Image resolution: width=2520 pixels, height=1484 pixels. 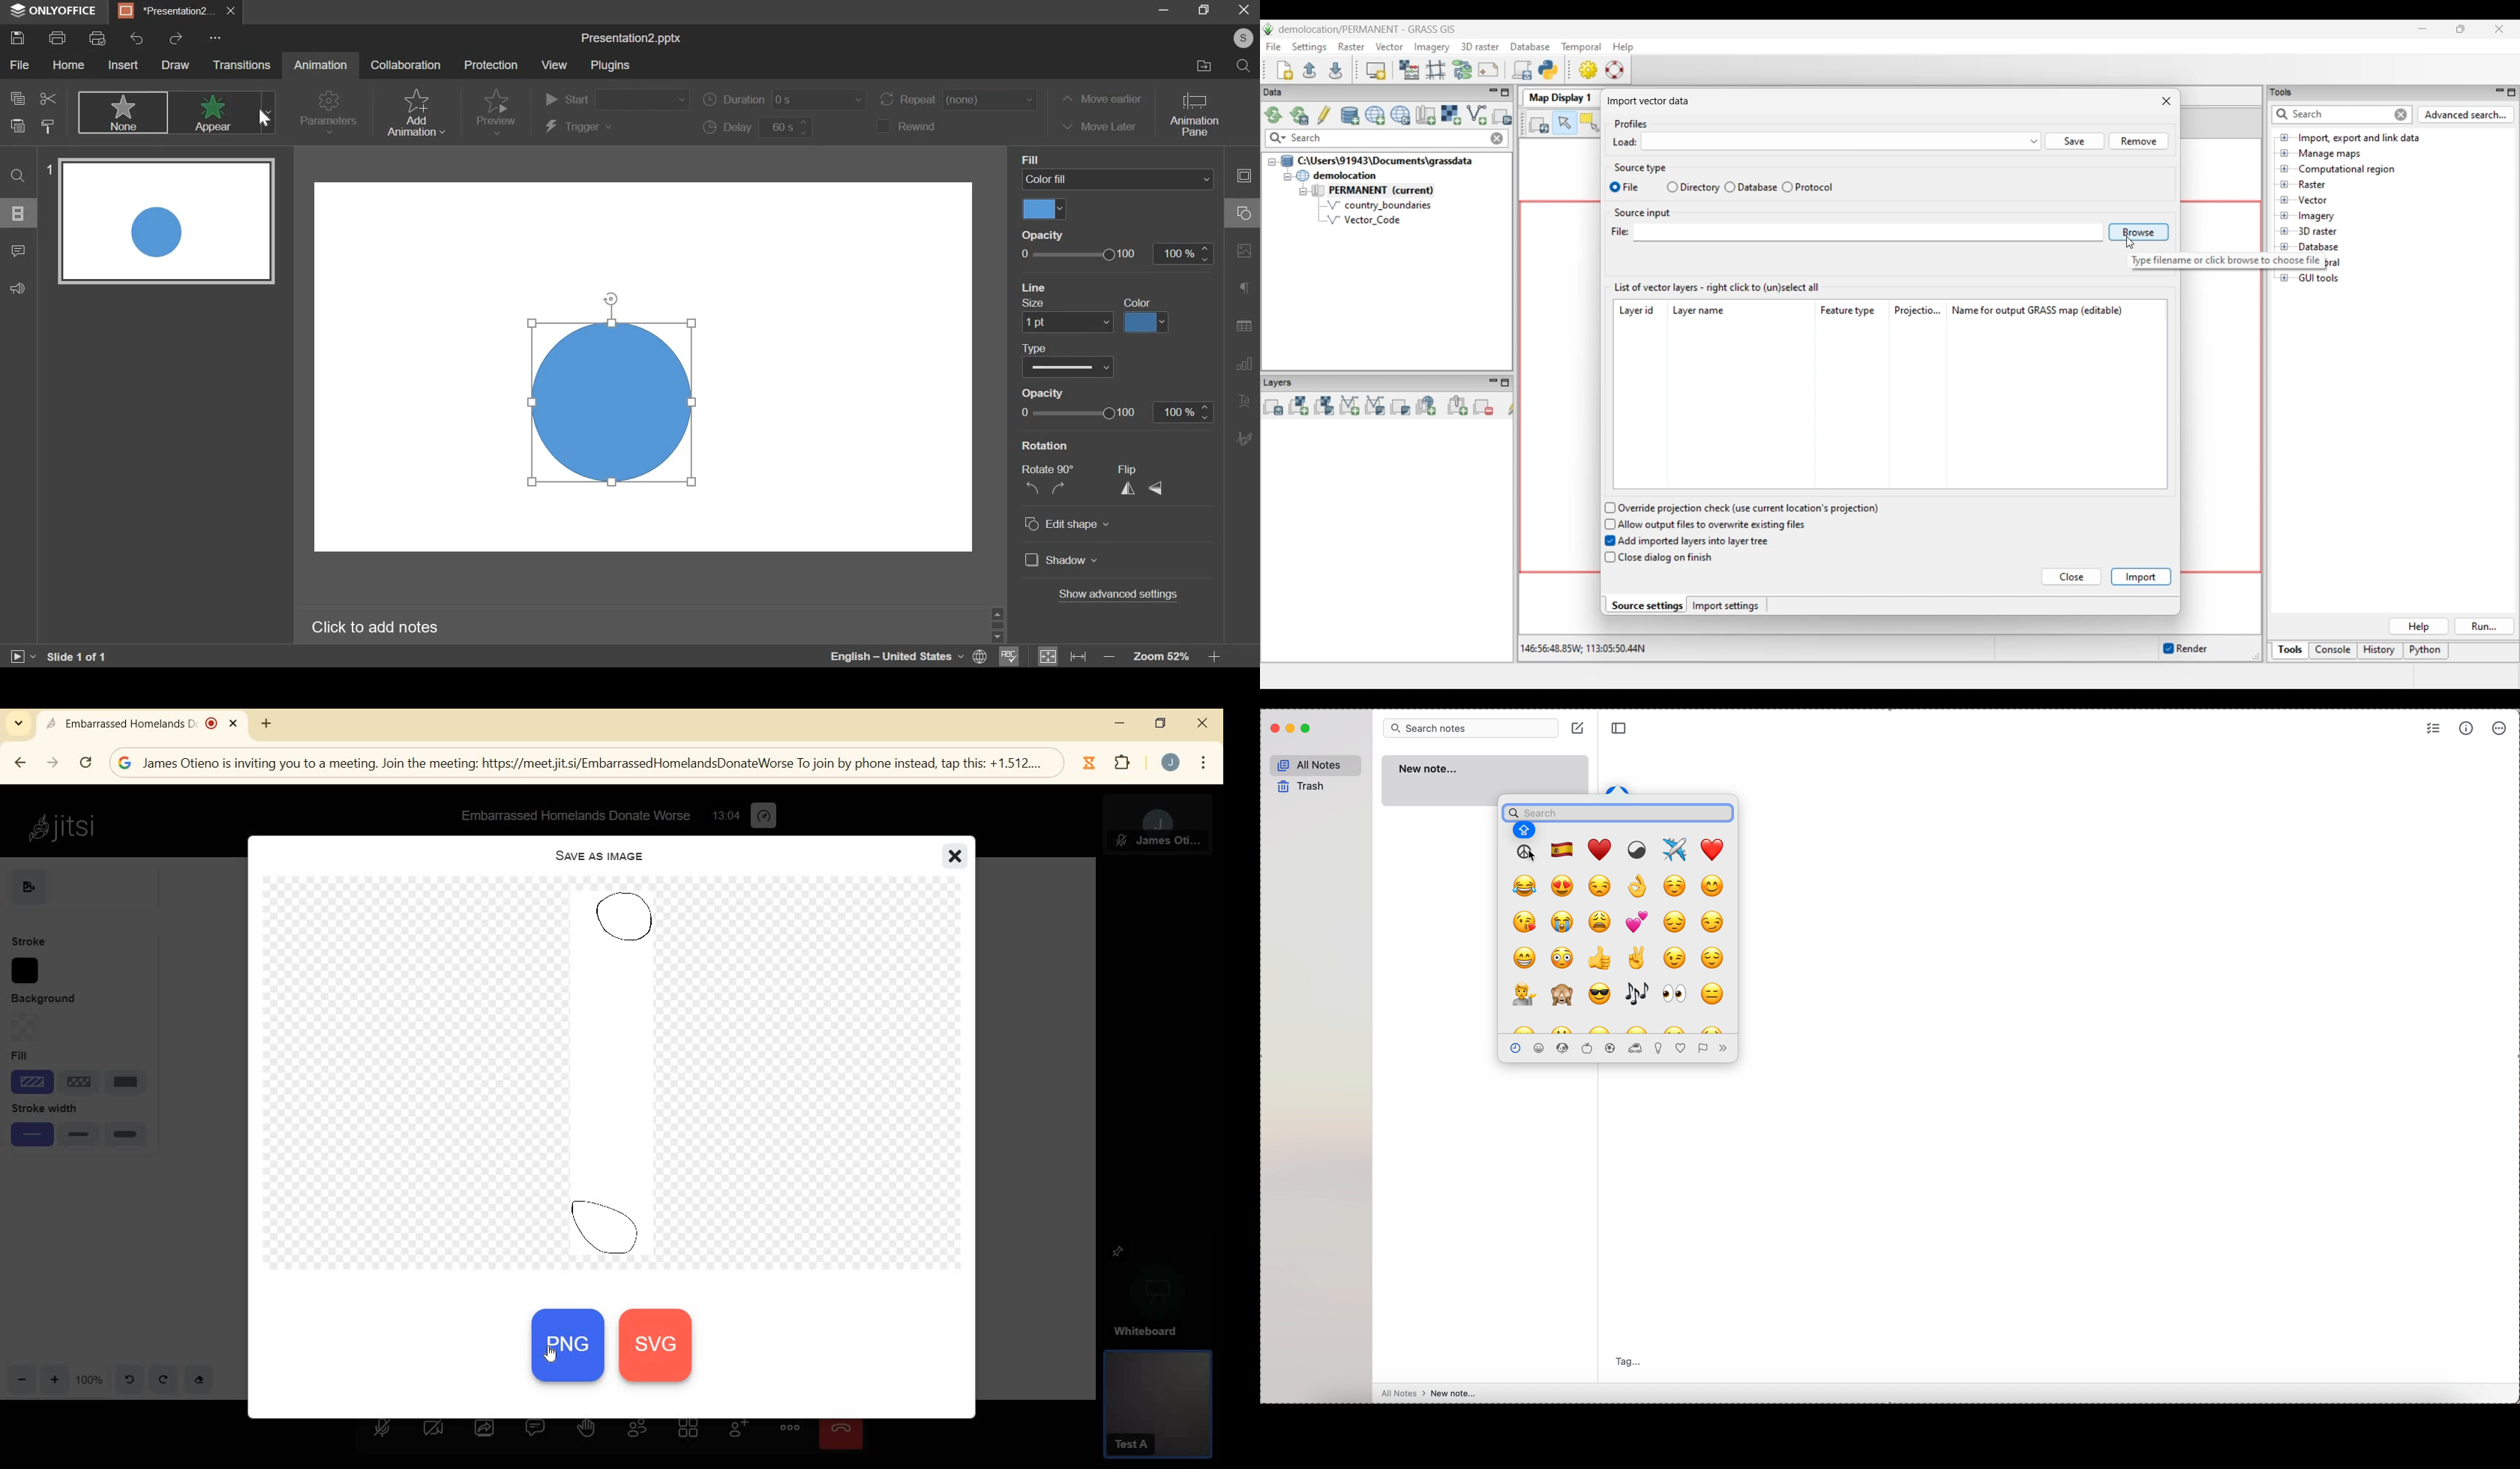 I want to click on print, so click(x=59, y=37).